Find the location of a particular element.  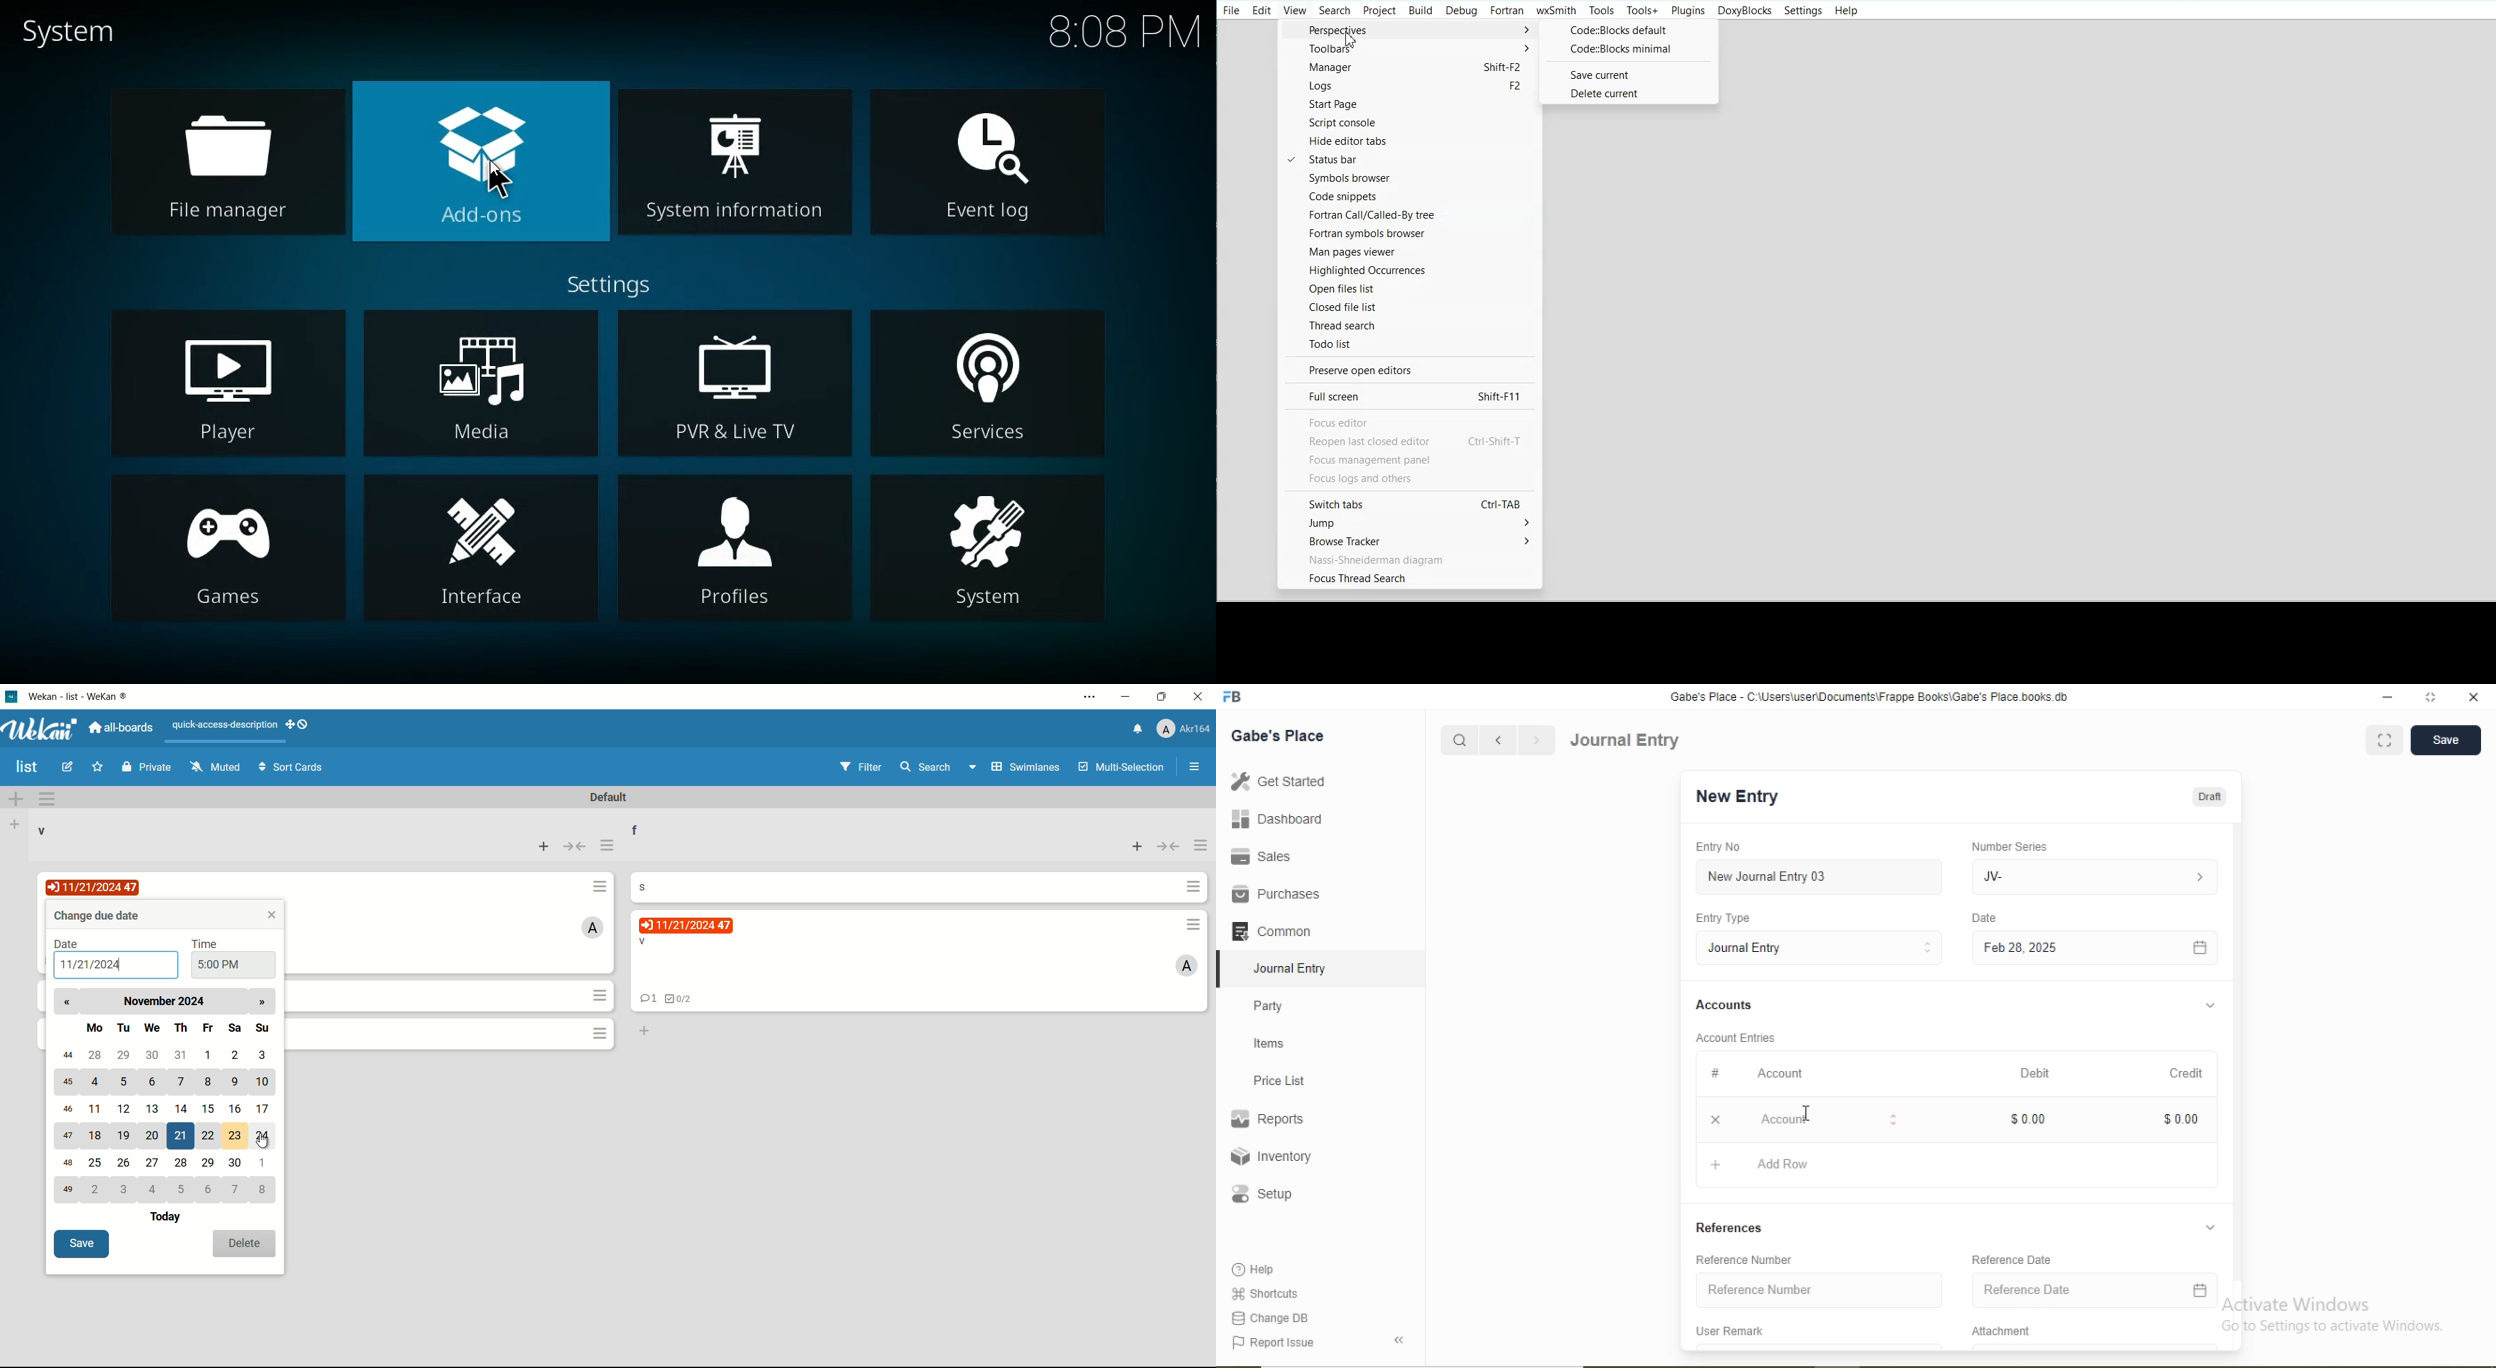

Reference Date is located at coordinates (2027, 1289).